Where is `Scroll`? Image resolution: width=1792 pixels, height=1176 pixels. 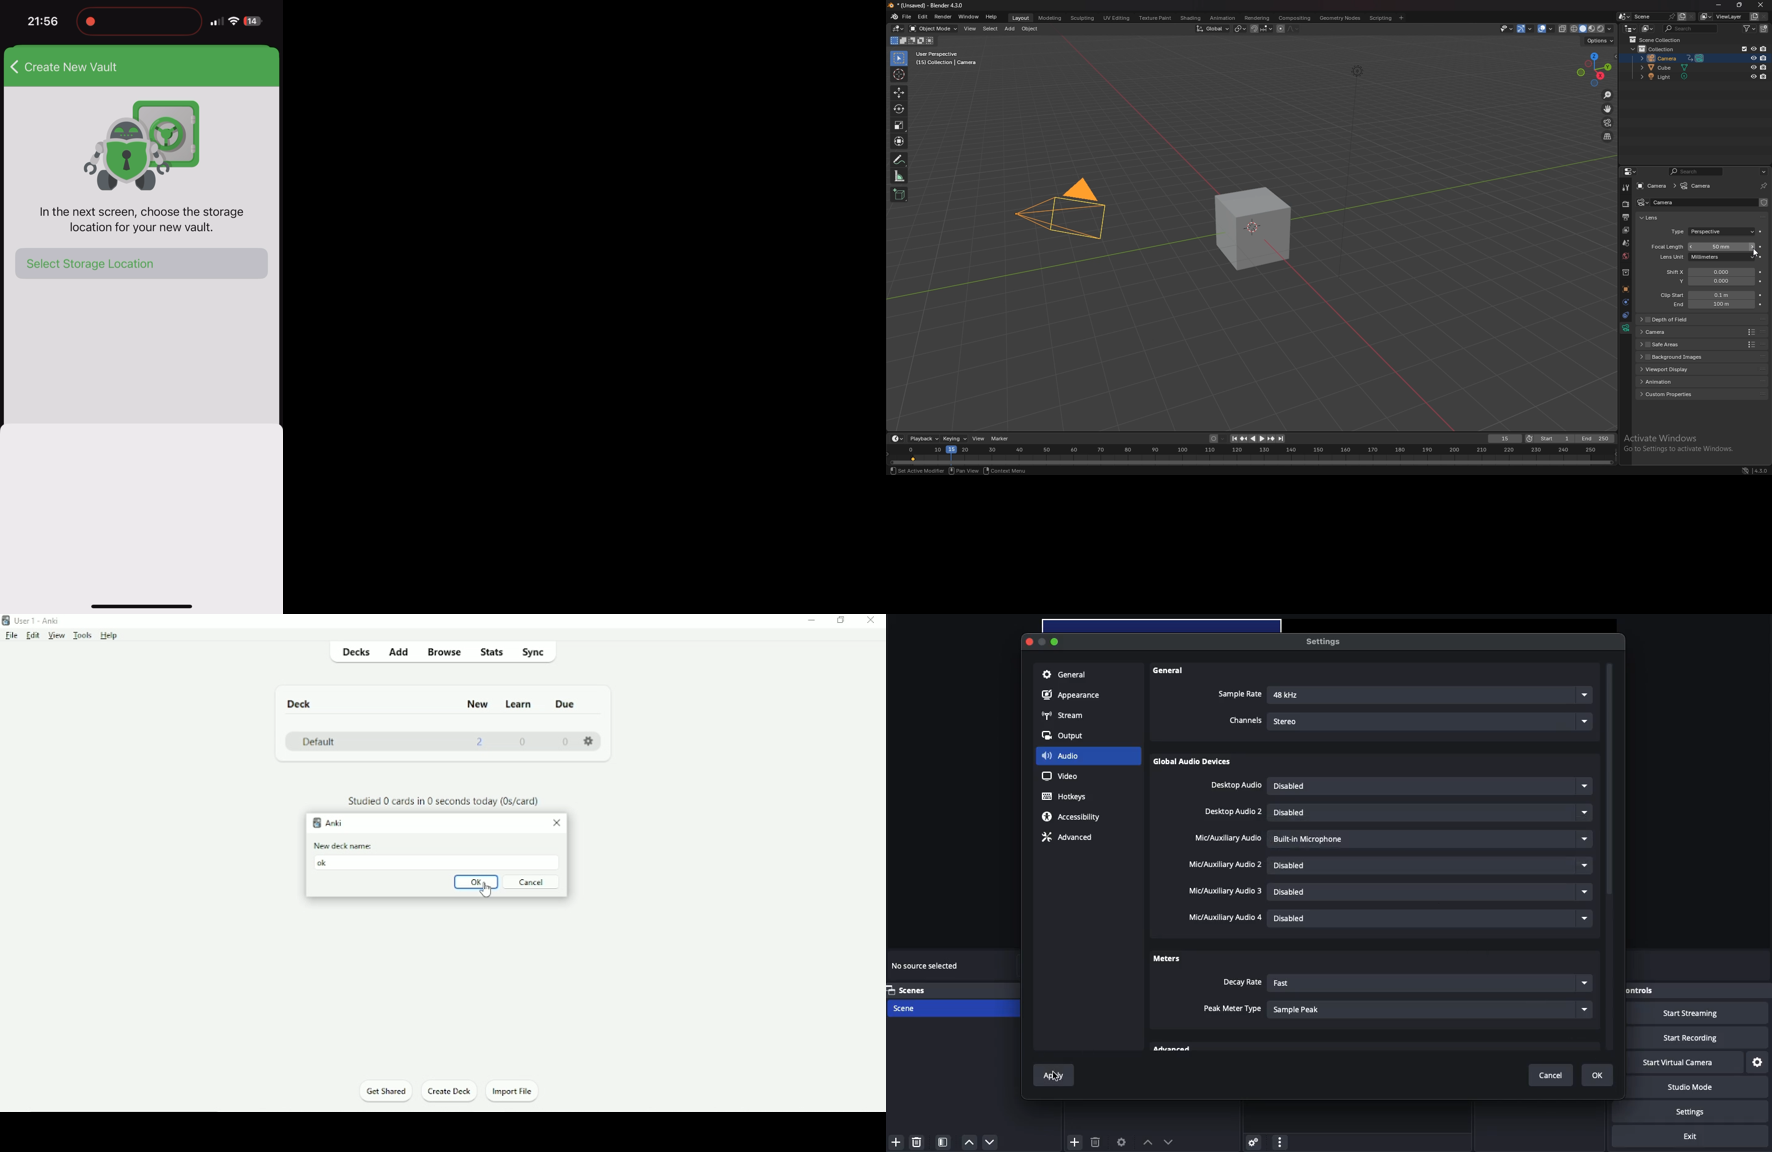 Scroll is located at coordinates (1610, 859).